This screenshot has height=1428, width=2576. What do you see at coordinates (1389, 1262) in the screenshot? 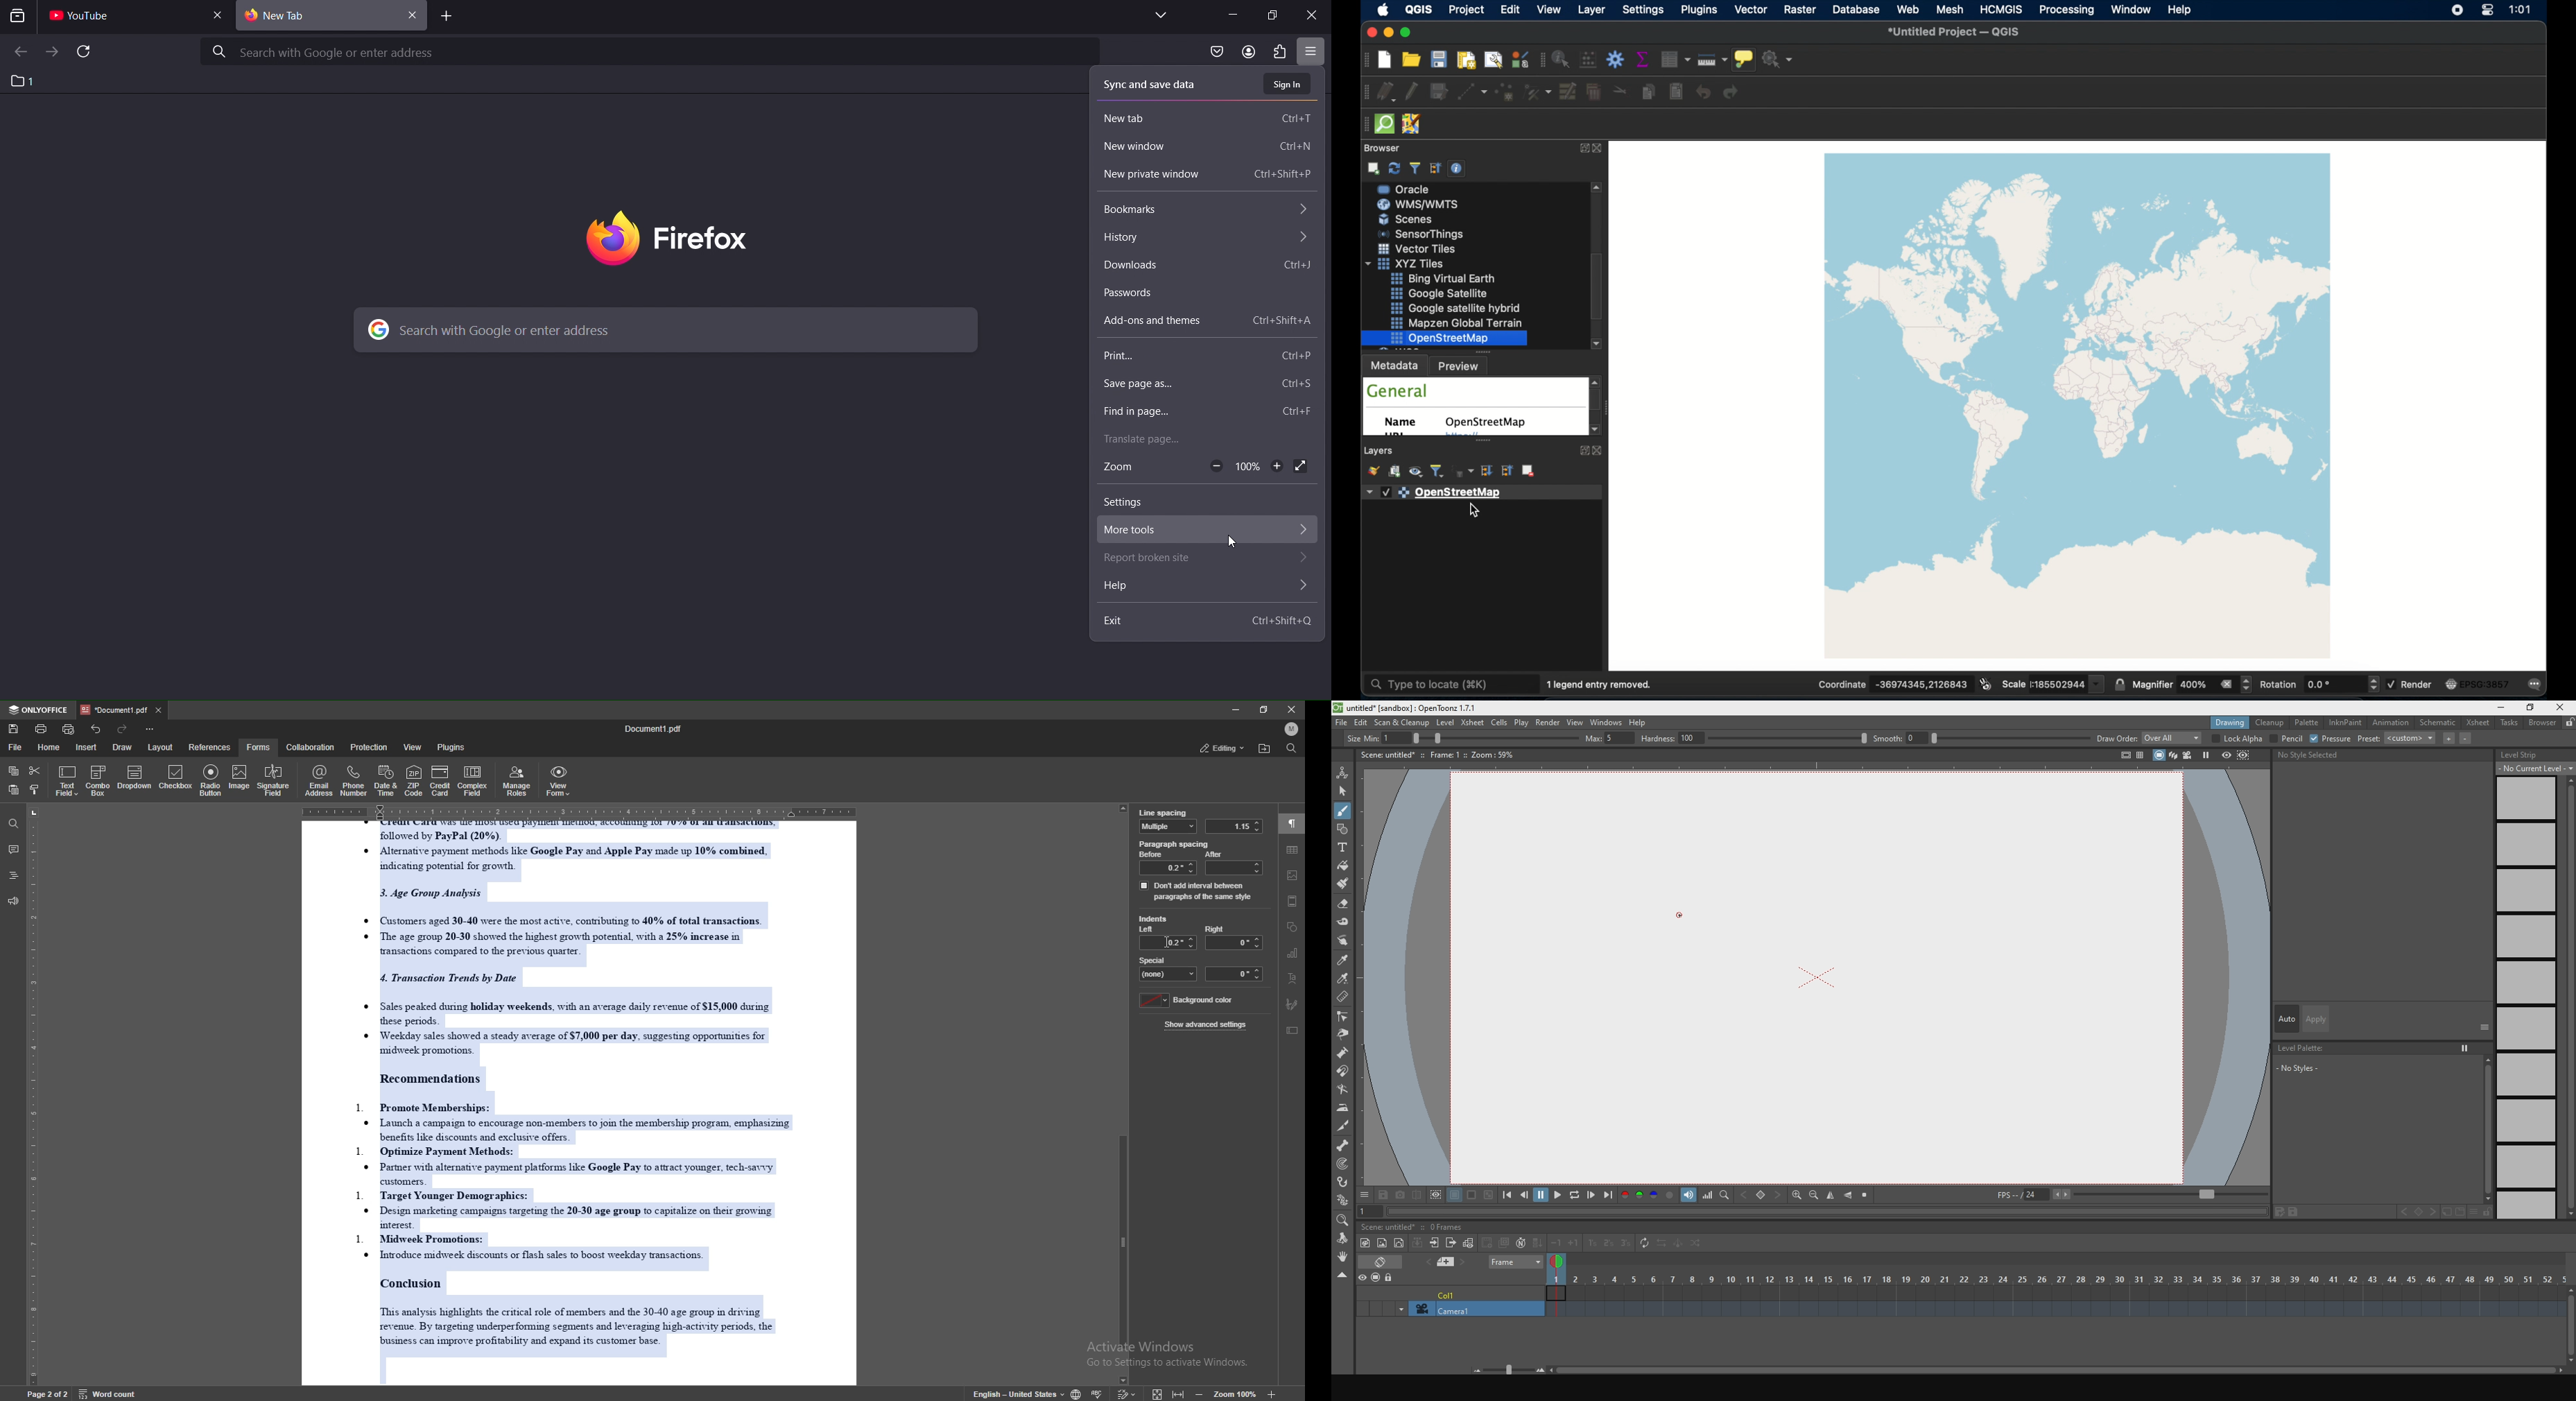
I see `erase` at bounding box center [1389, 1262].